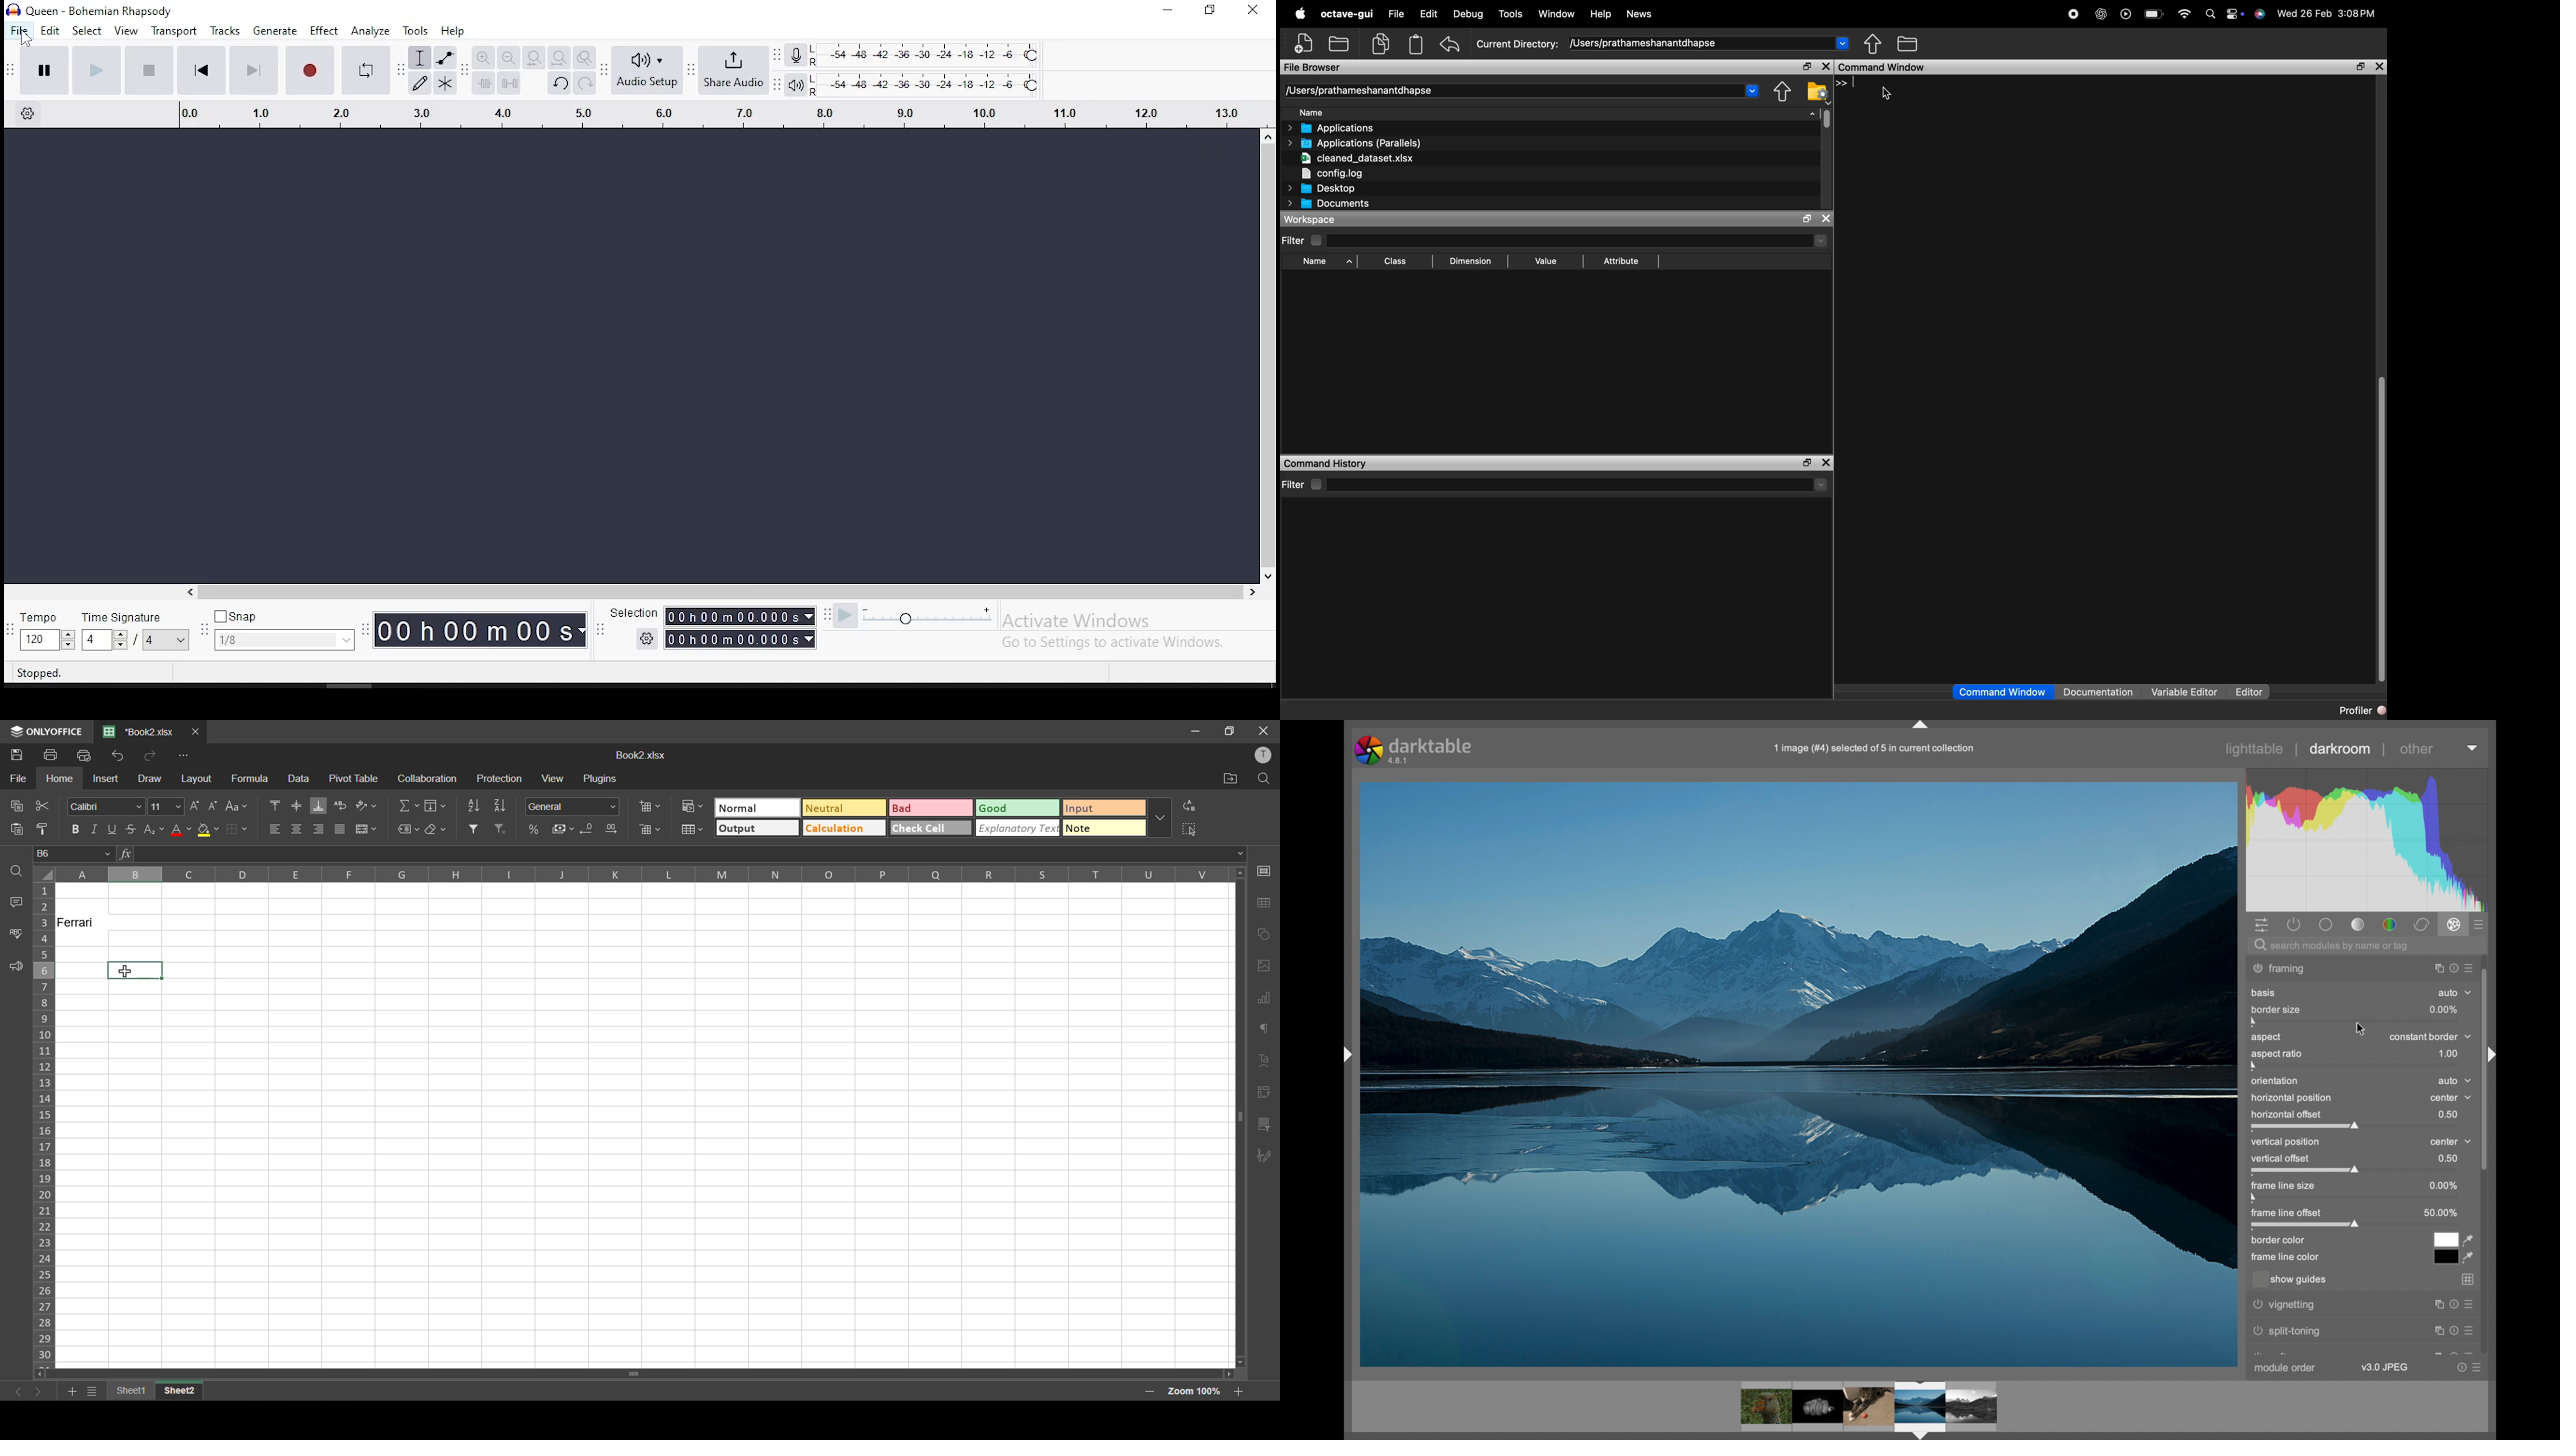 The height and width of the screenshot is (1456, 2576). What do you see at coordinates (43, 1374) in the screenshot?
I see `scroll left` at bounding box center [43, 1374].